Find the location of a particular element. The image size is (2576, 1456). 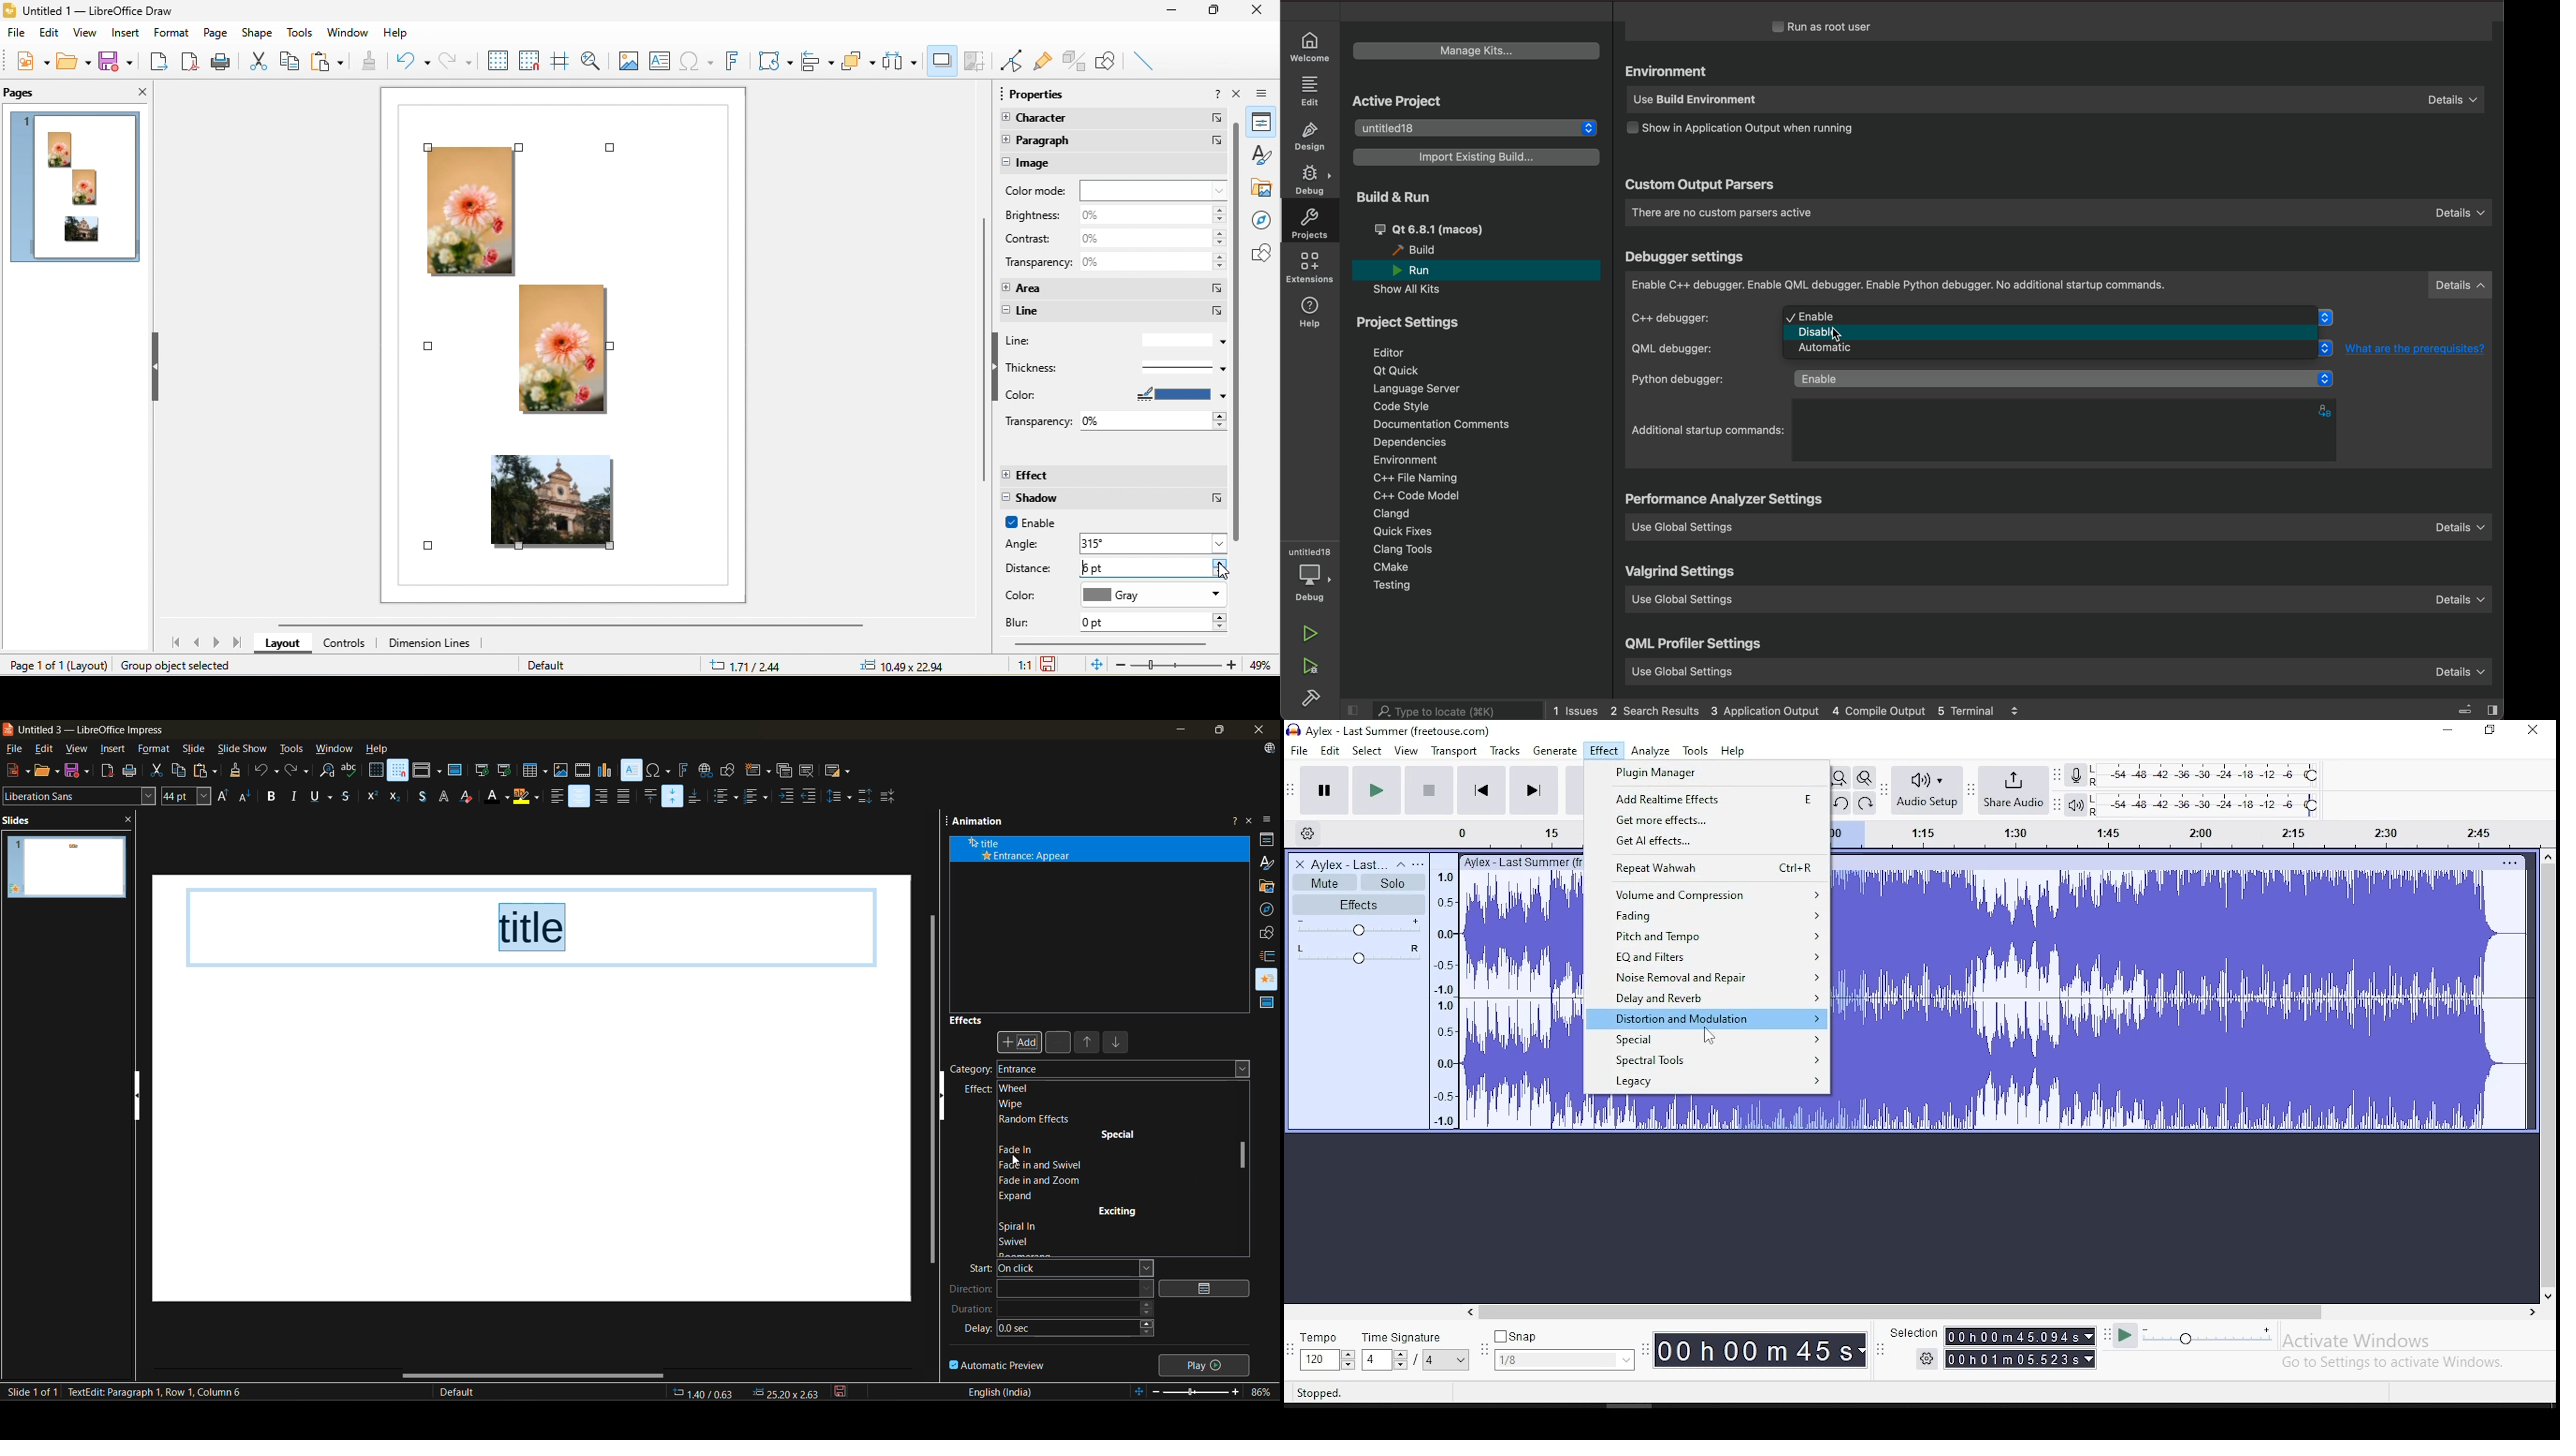

fade in is located at coordinates (1023, 1147).